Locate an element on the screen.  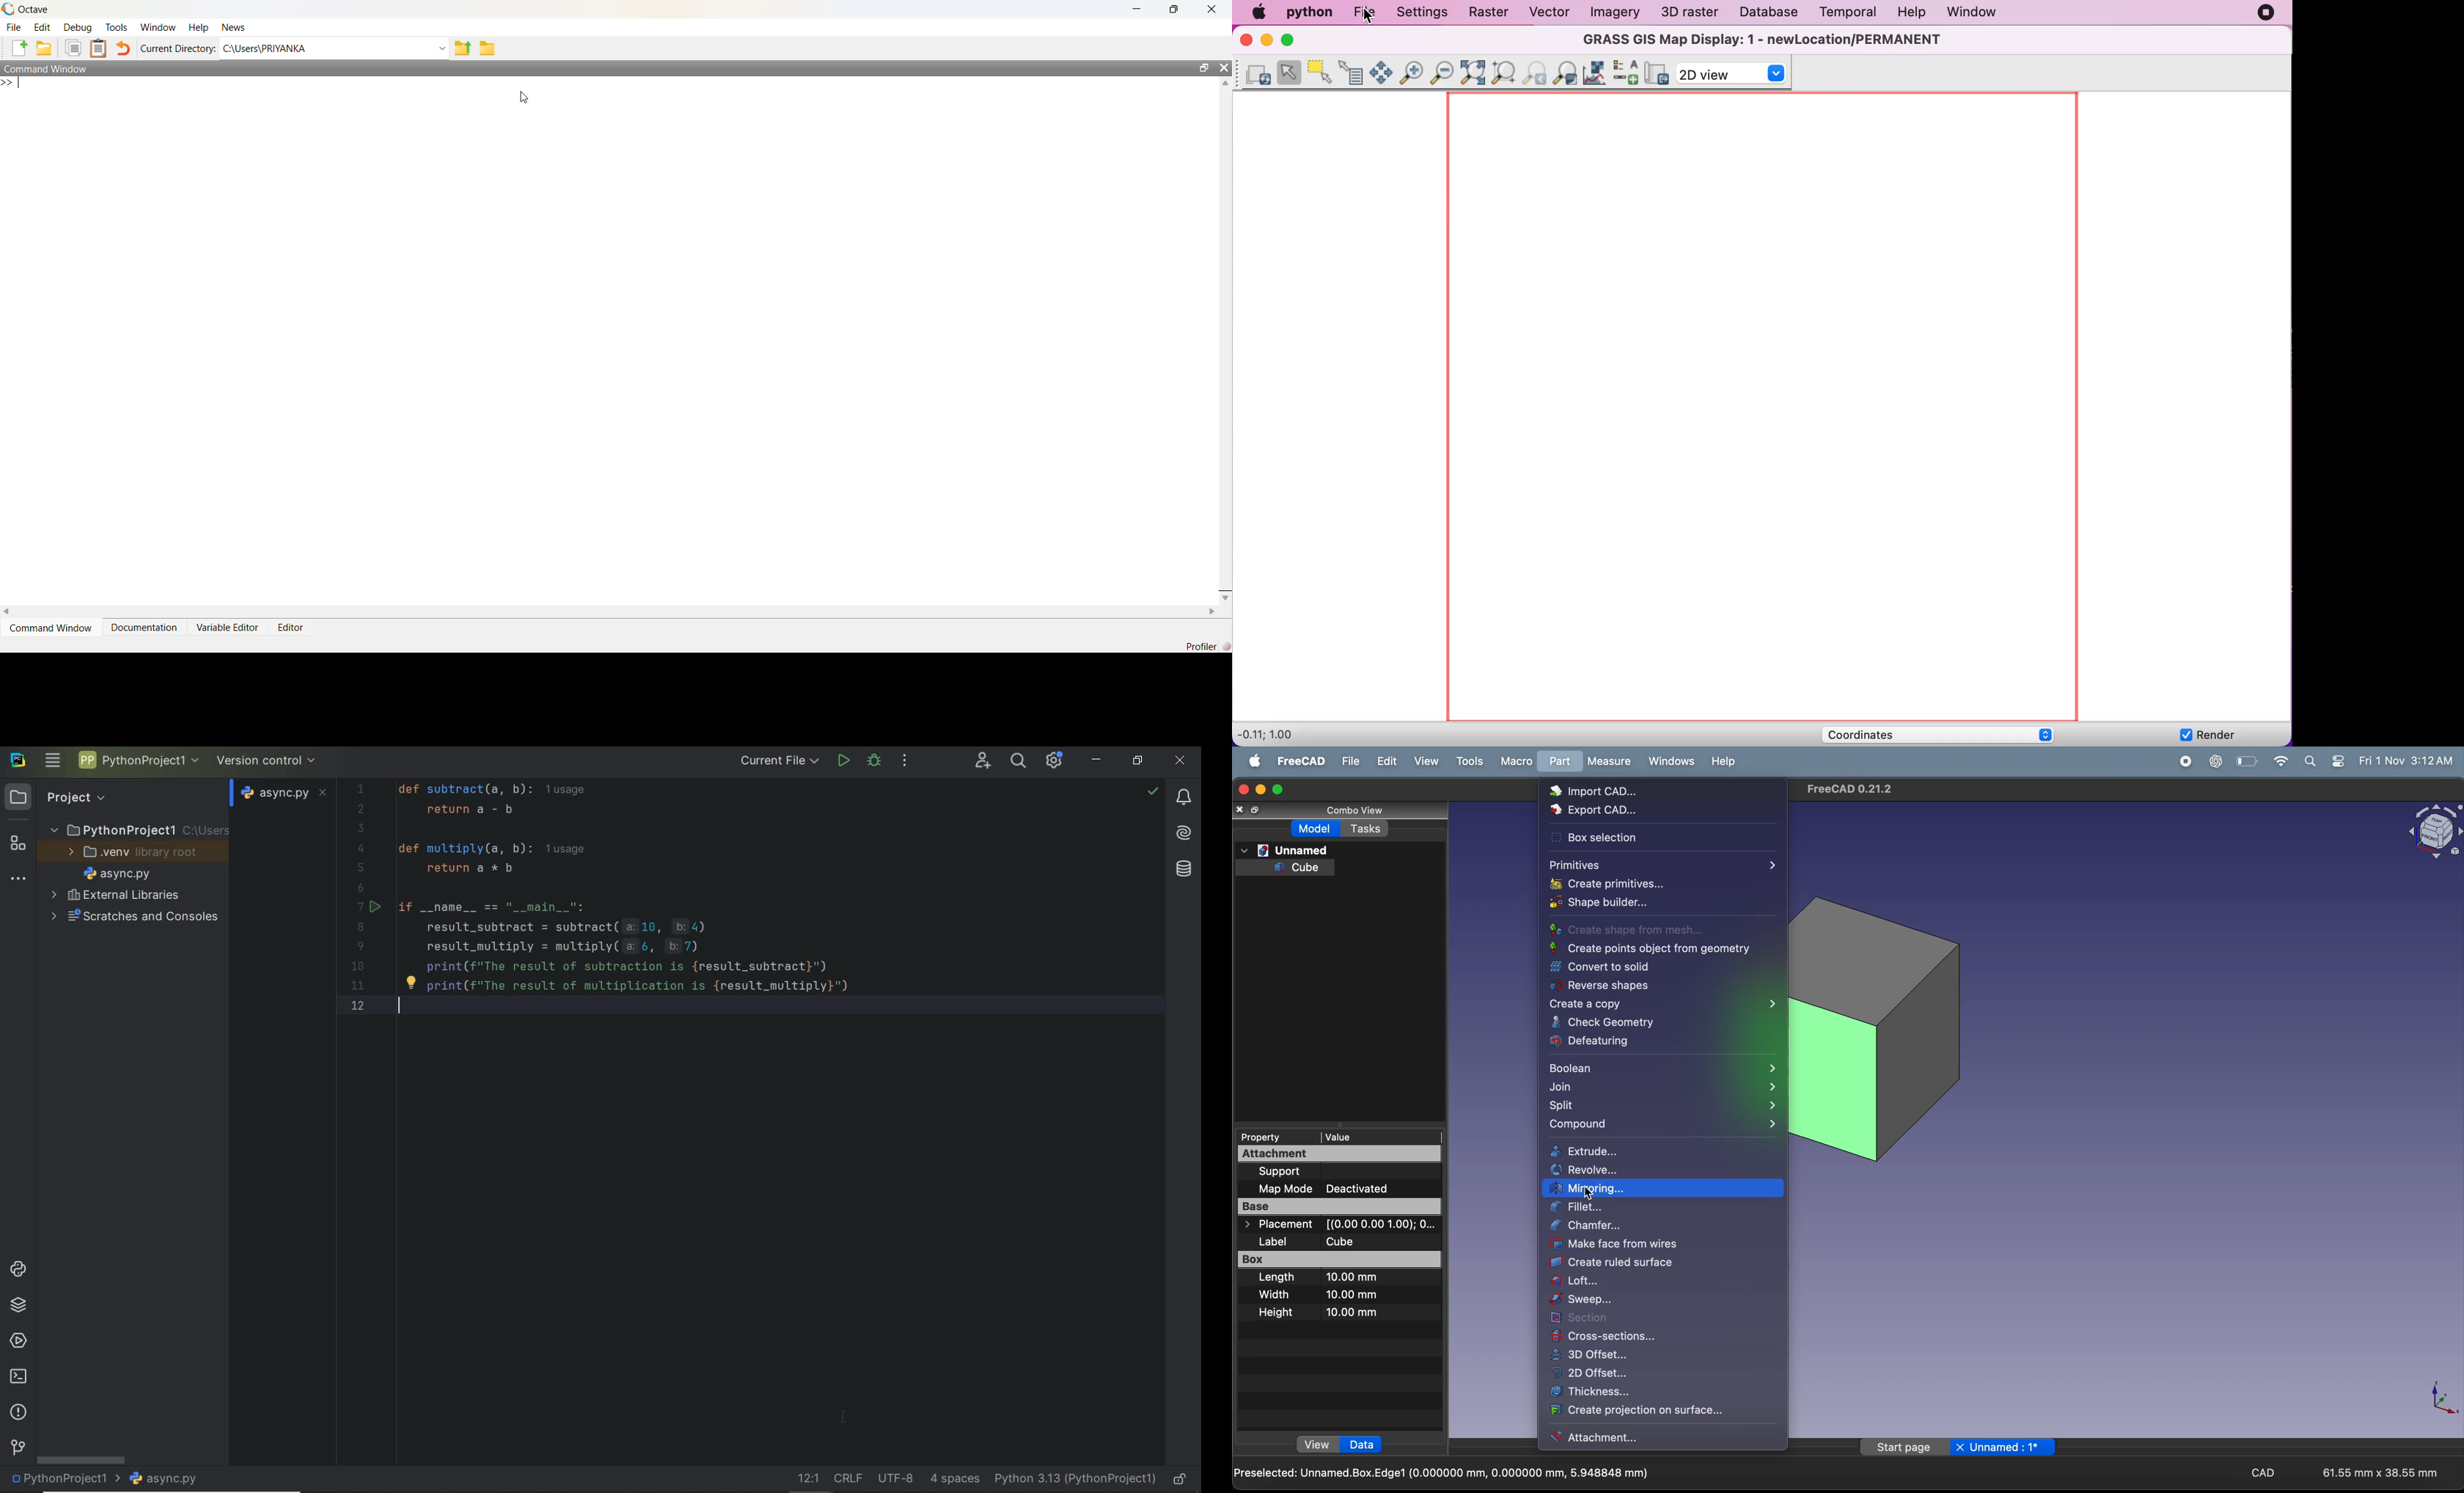
export cad is located at coordinates (1654, 811).